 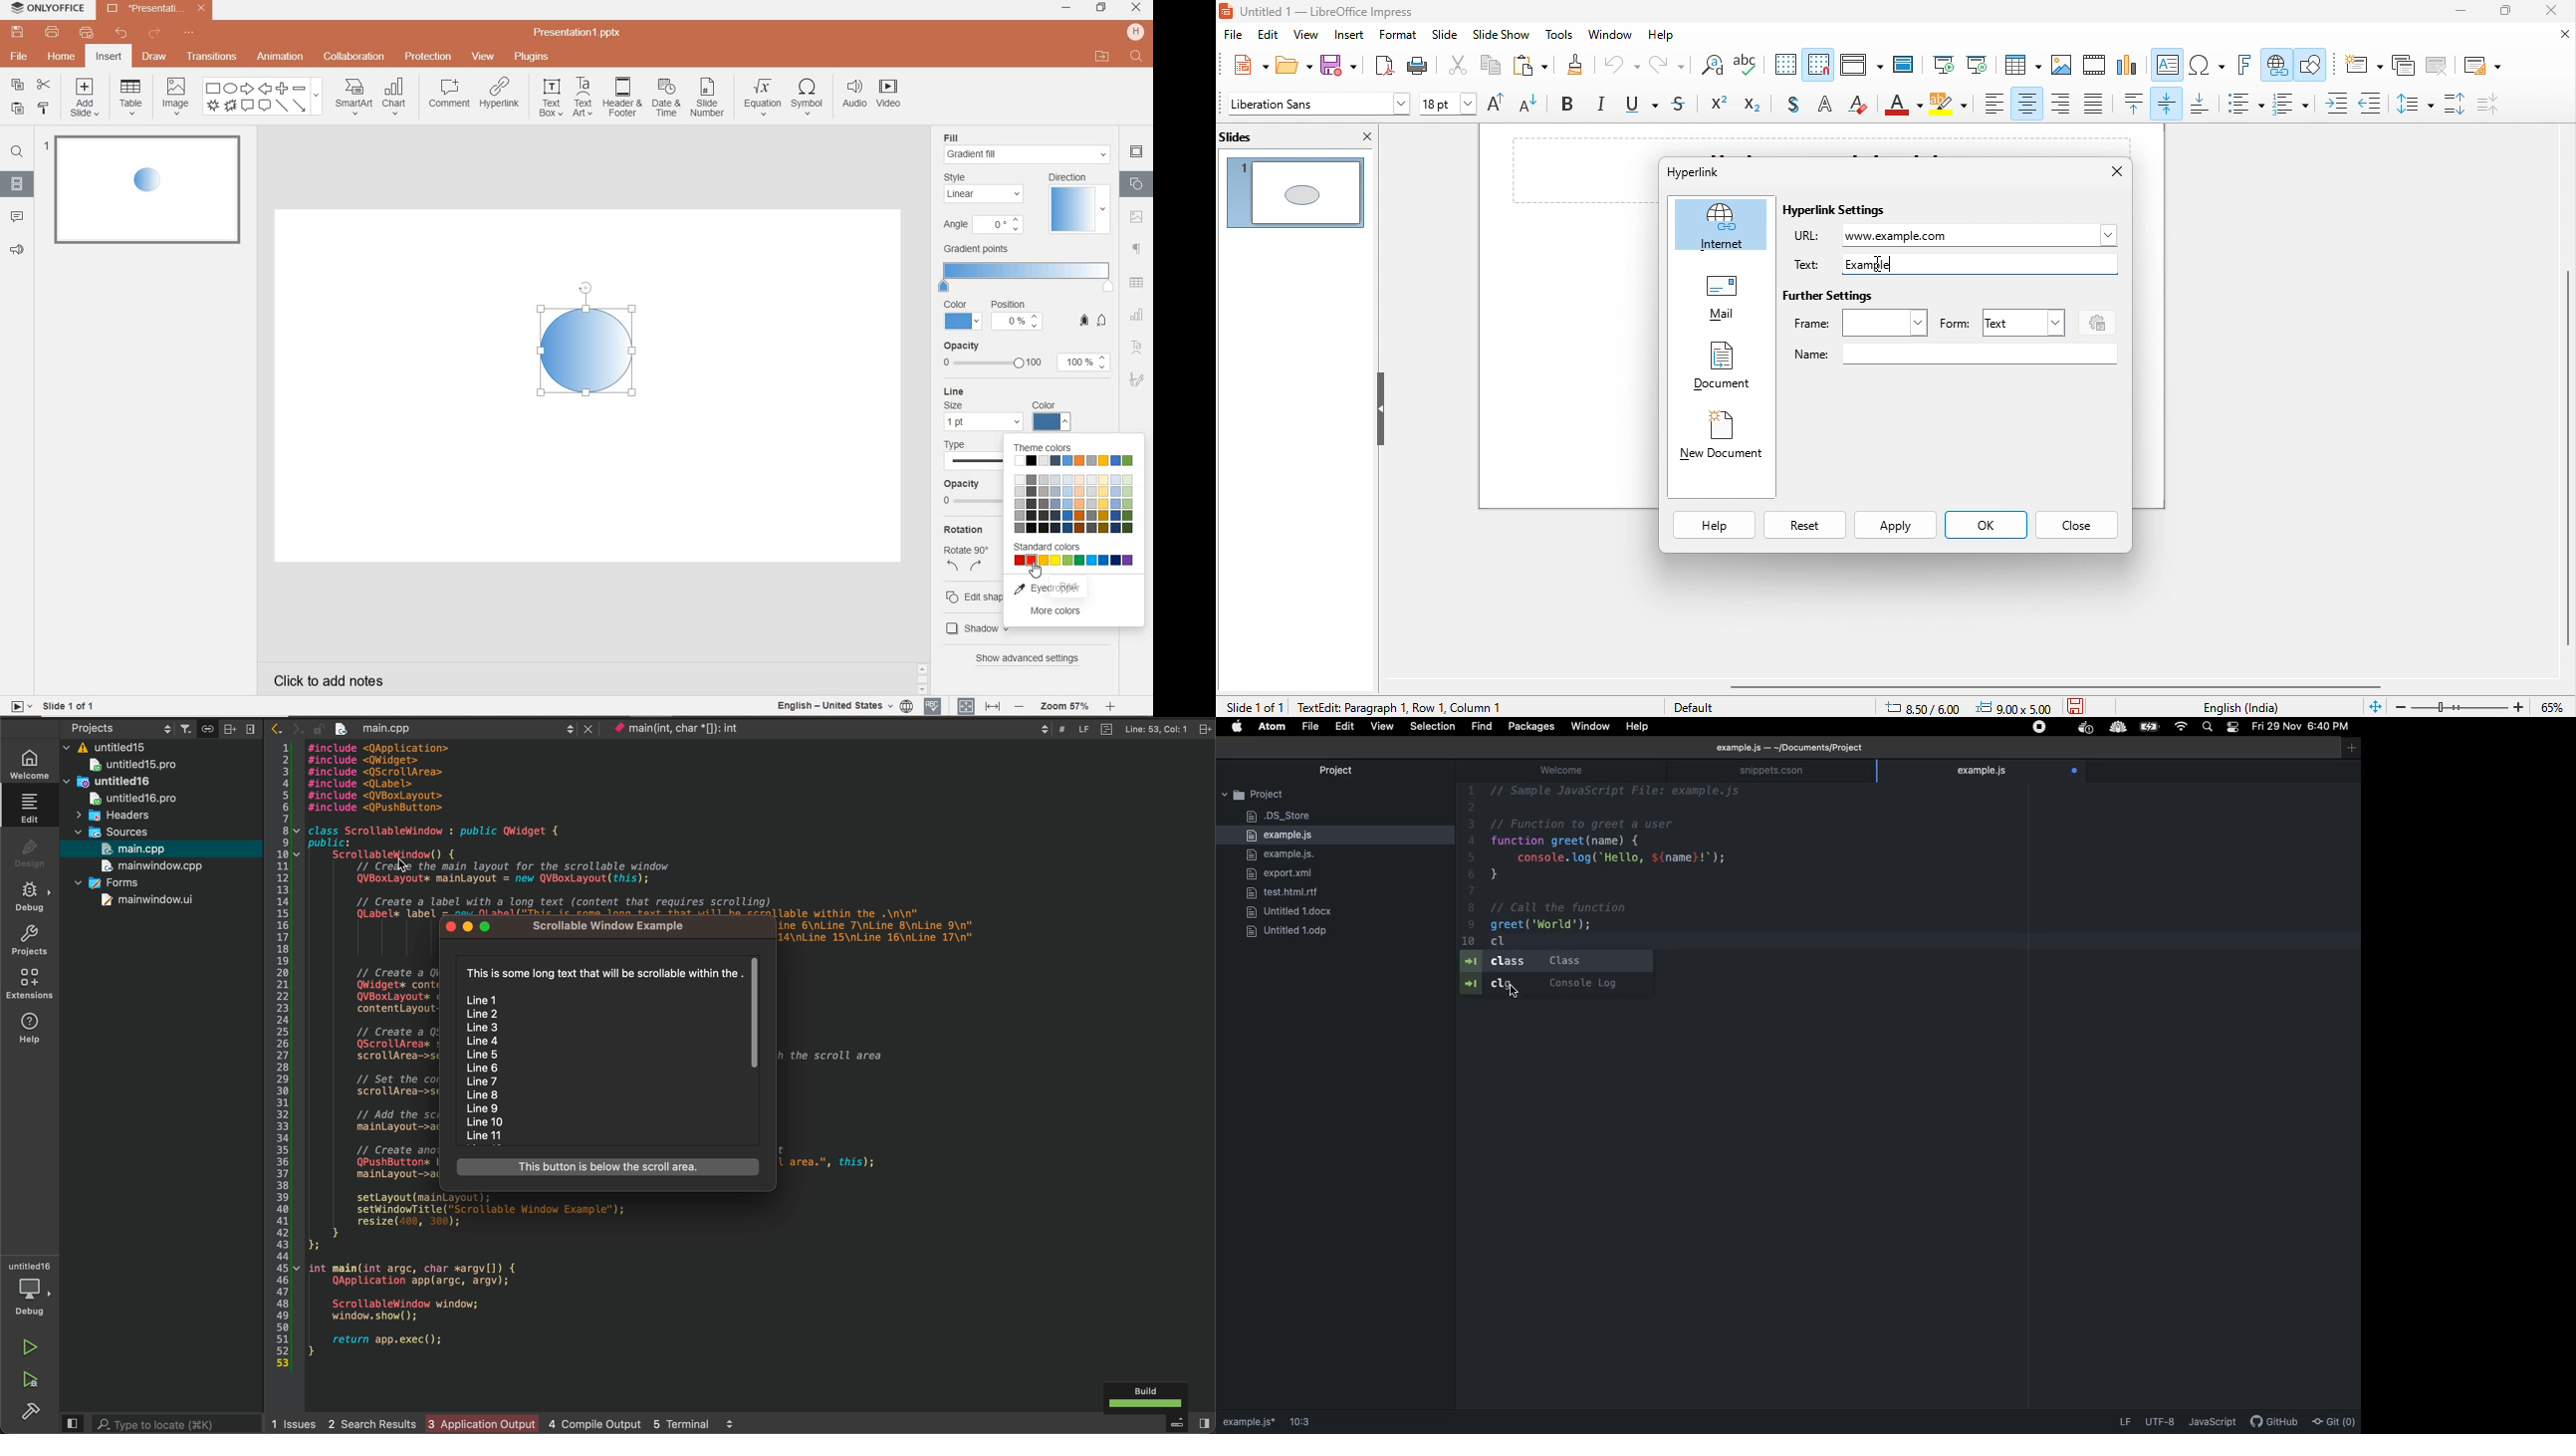 What do you see at coordinates (1316, 106) in the screenshot?
I see `font style` at bounding box center [1316, 106].